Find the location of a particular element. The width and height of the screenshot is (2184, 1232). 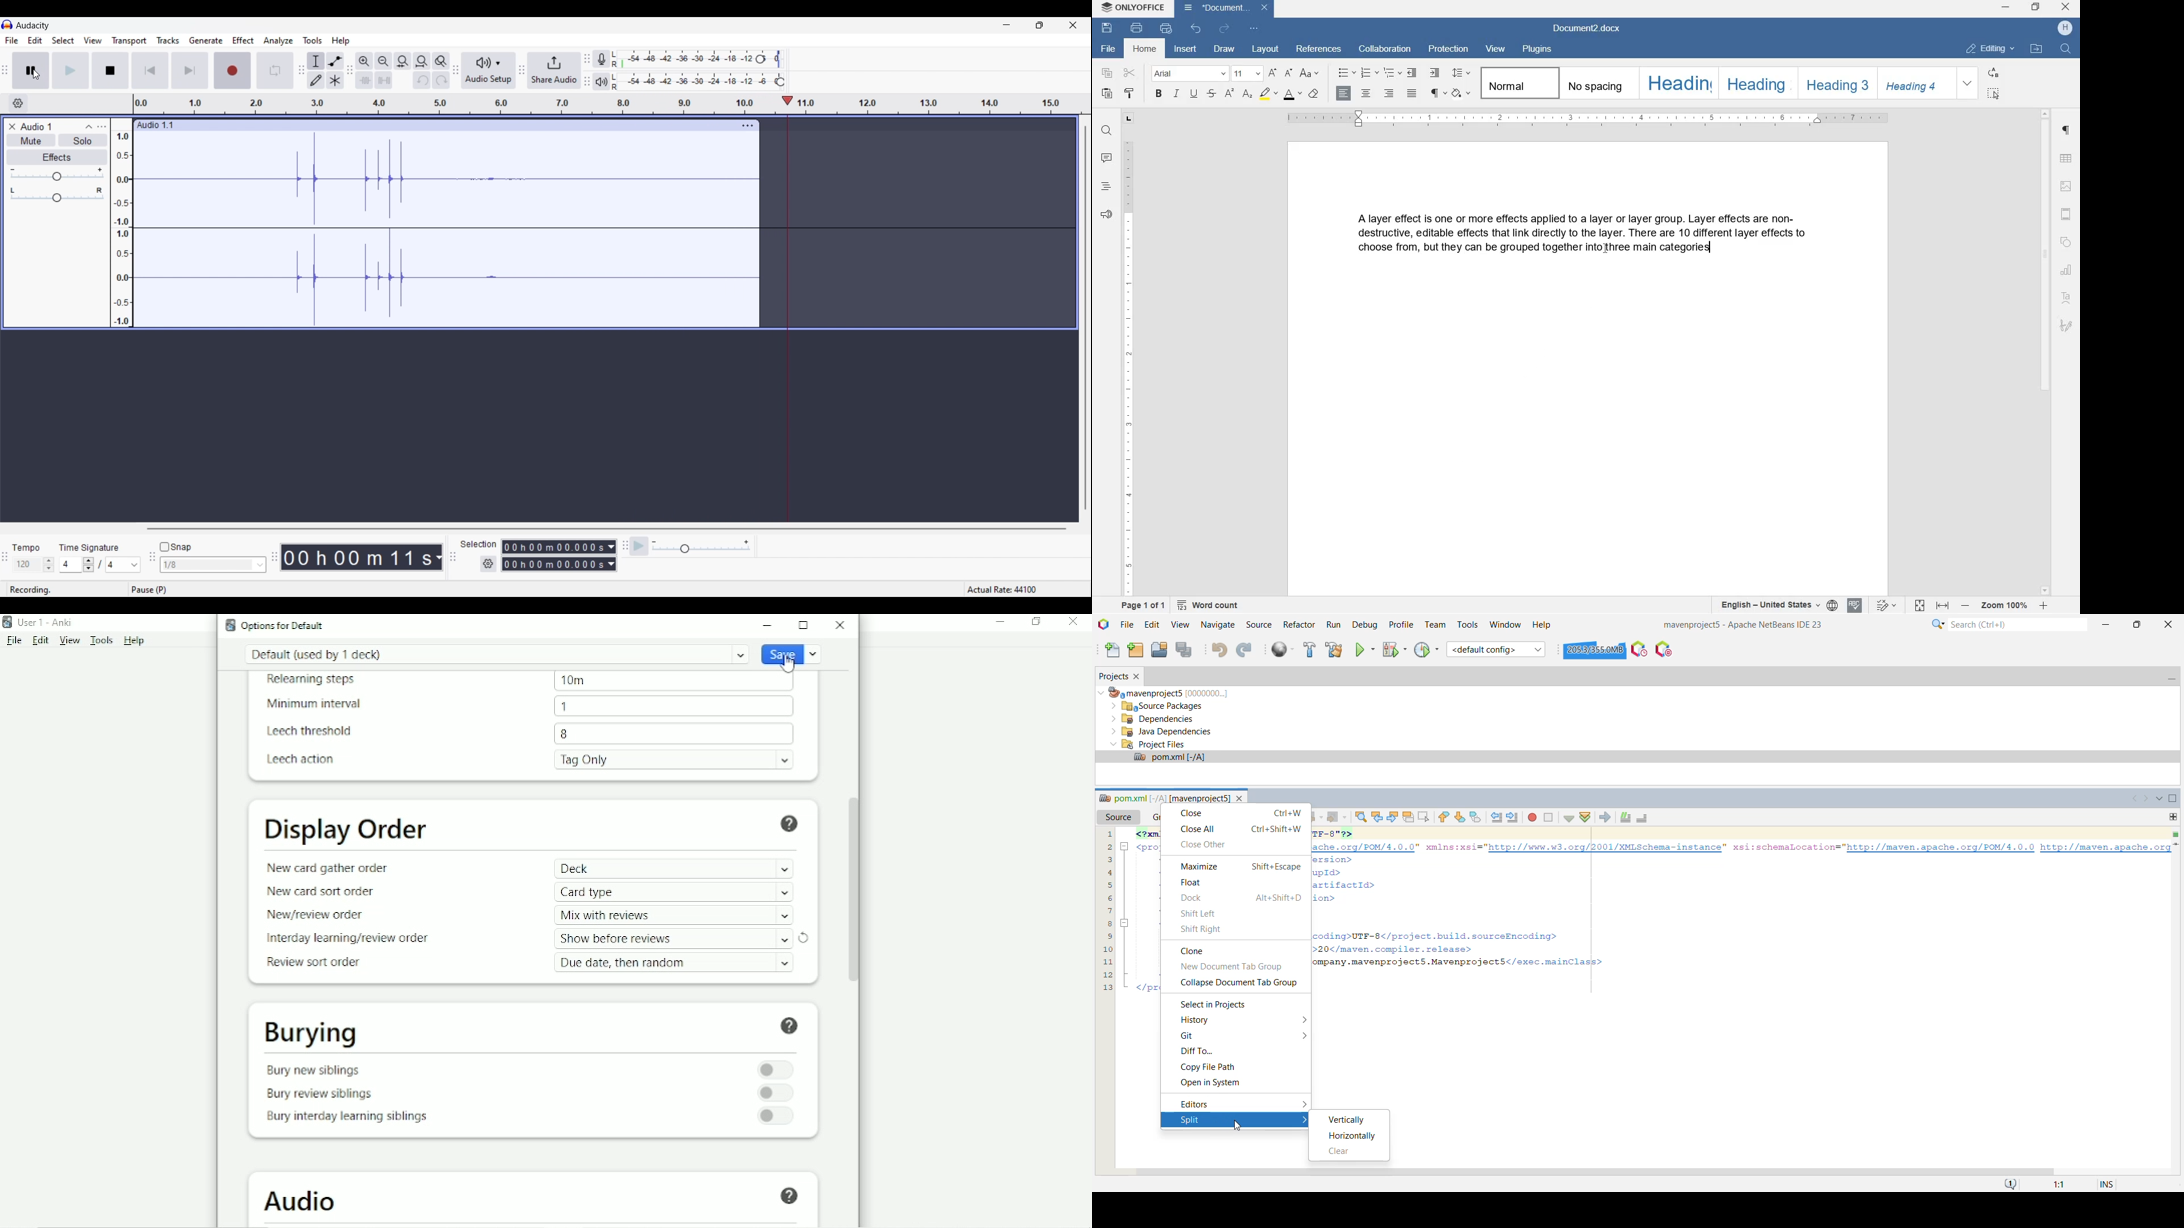

font color  is located at coordinates (1294, 95).